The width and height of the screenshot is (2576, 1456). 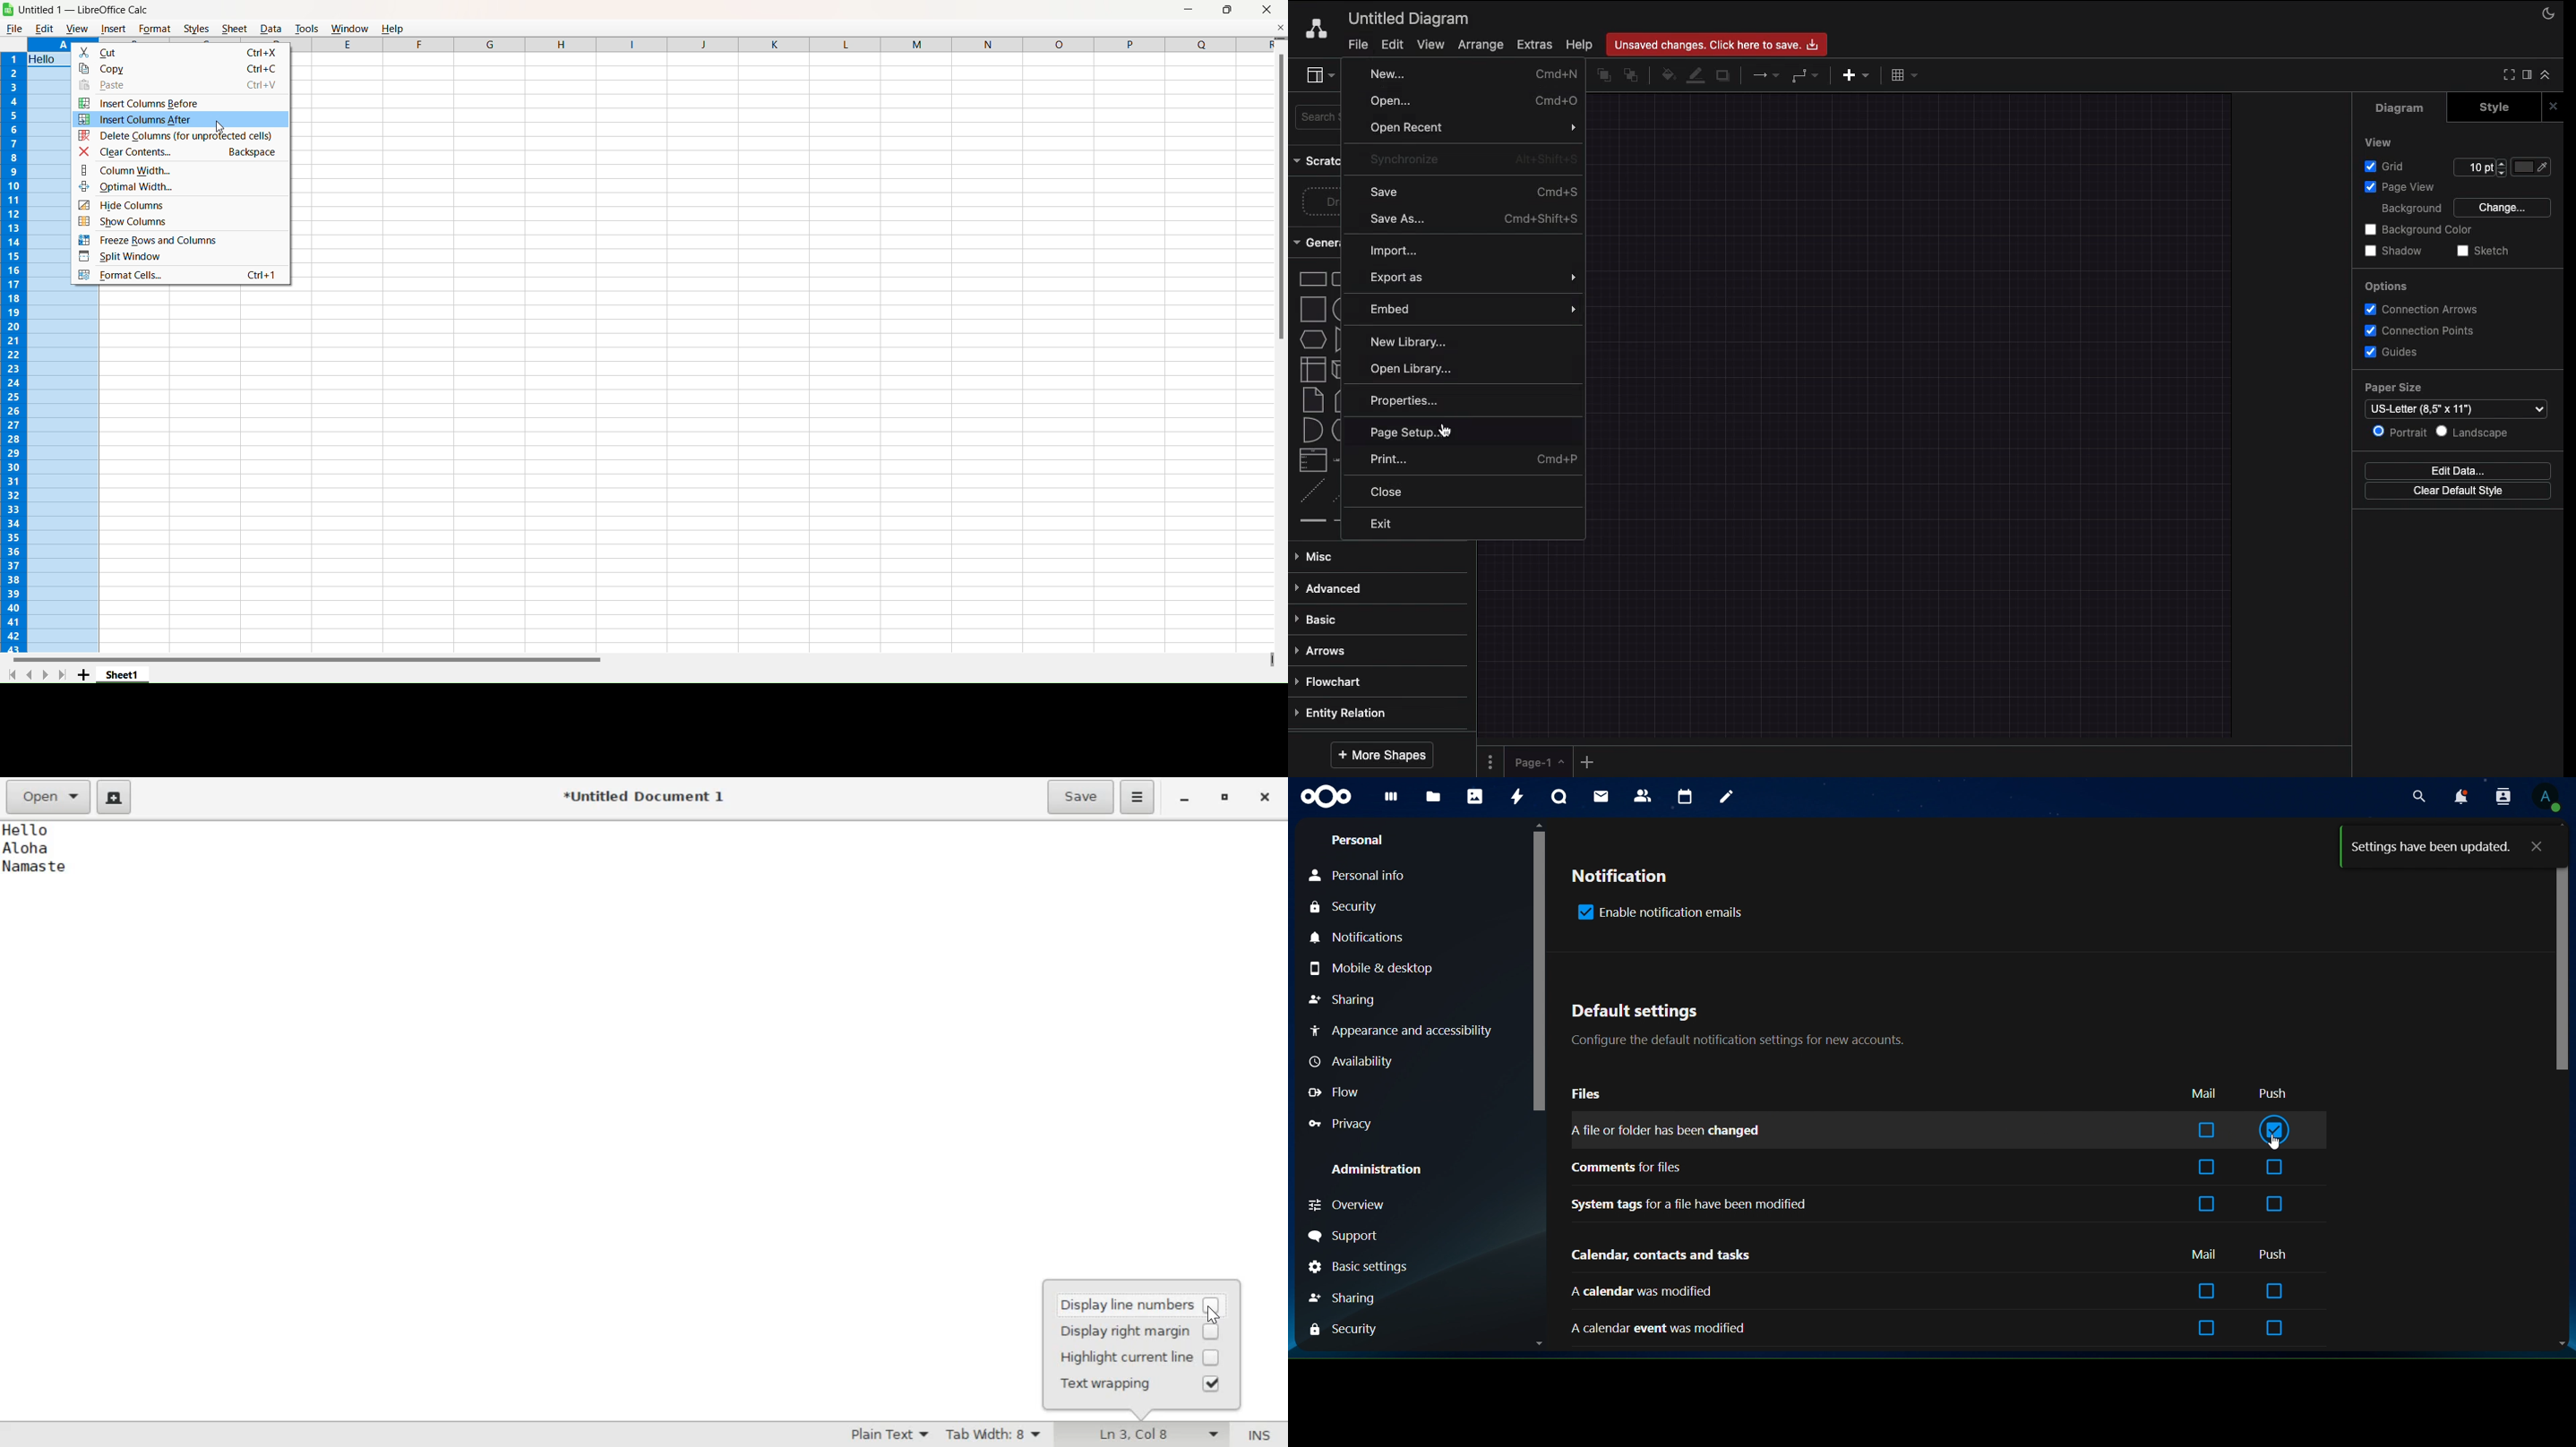 What do you see at coordinates (179, 258) in the screenshot?
I see `Split Window` at bounding box center [179, 258].